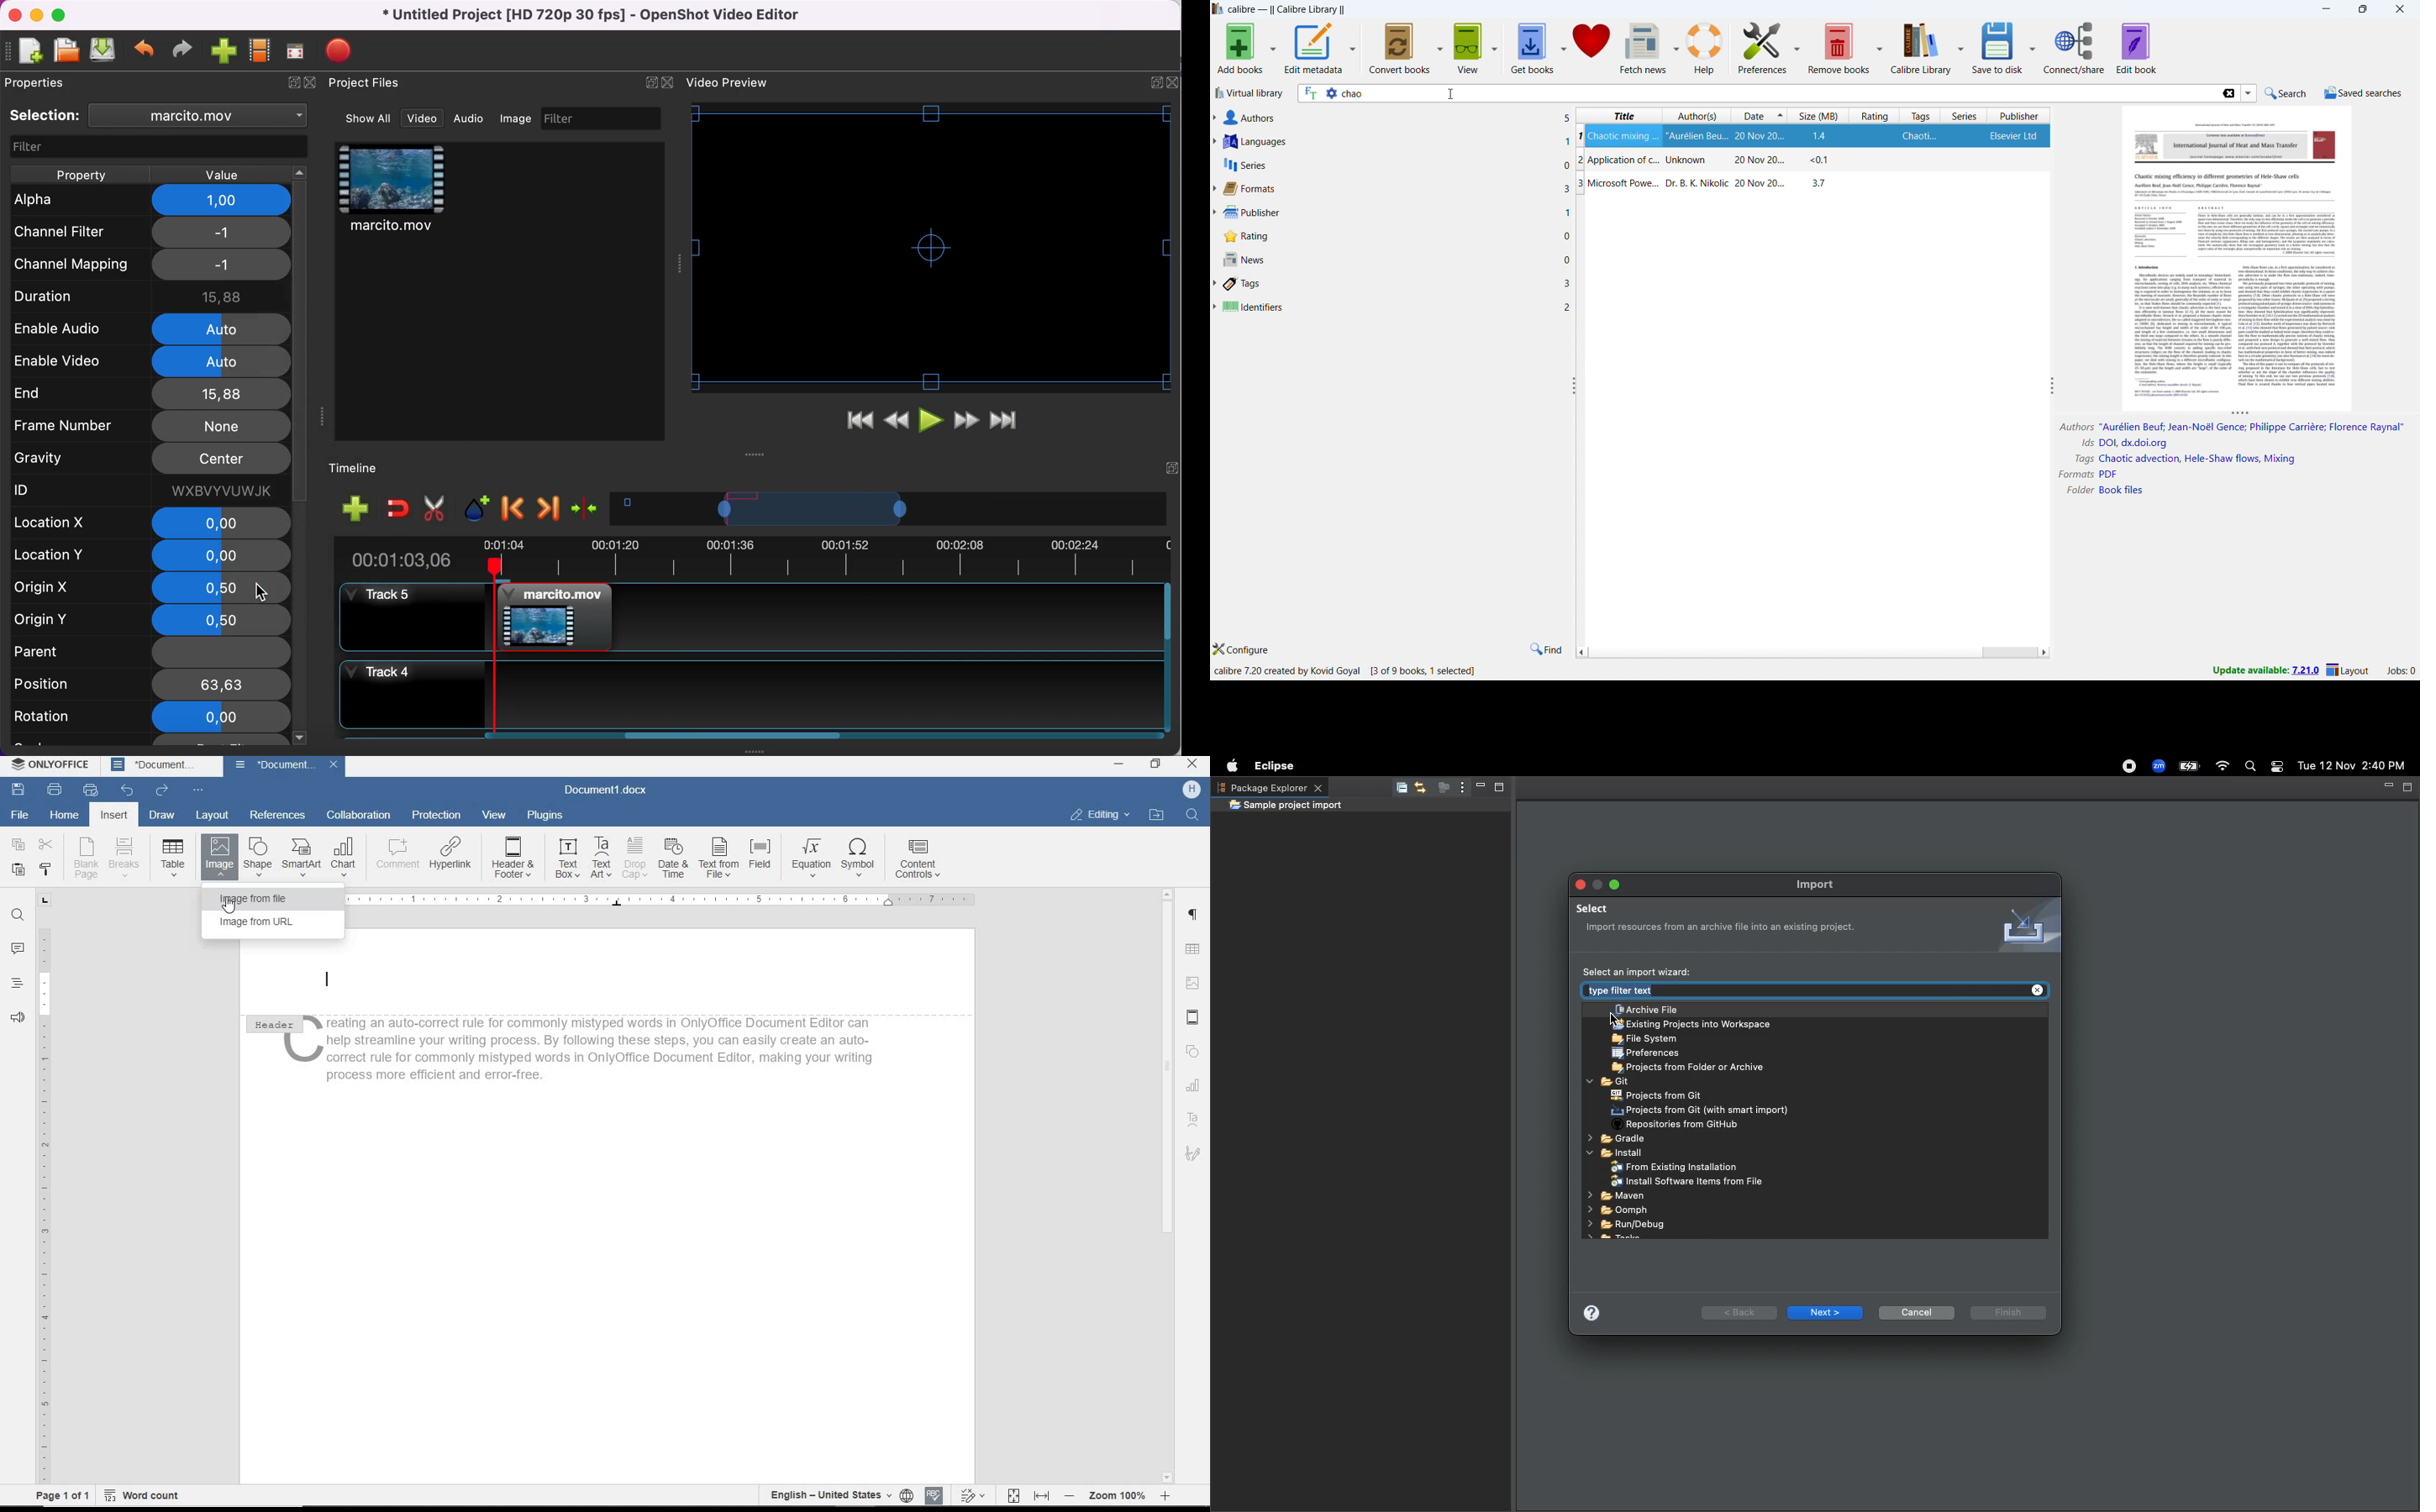 The width and height of the screenshot is (2436, 1512). Describe the element at coordinates (19, 845) in the screenshot. I see `COPY` at that location.